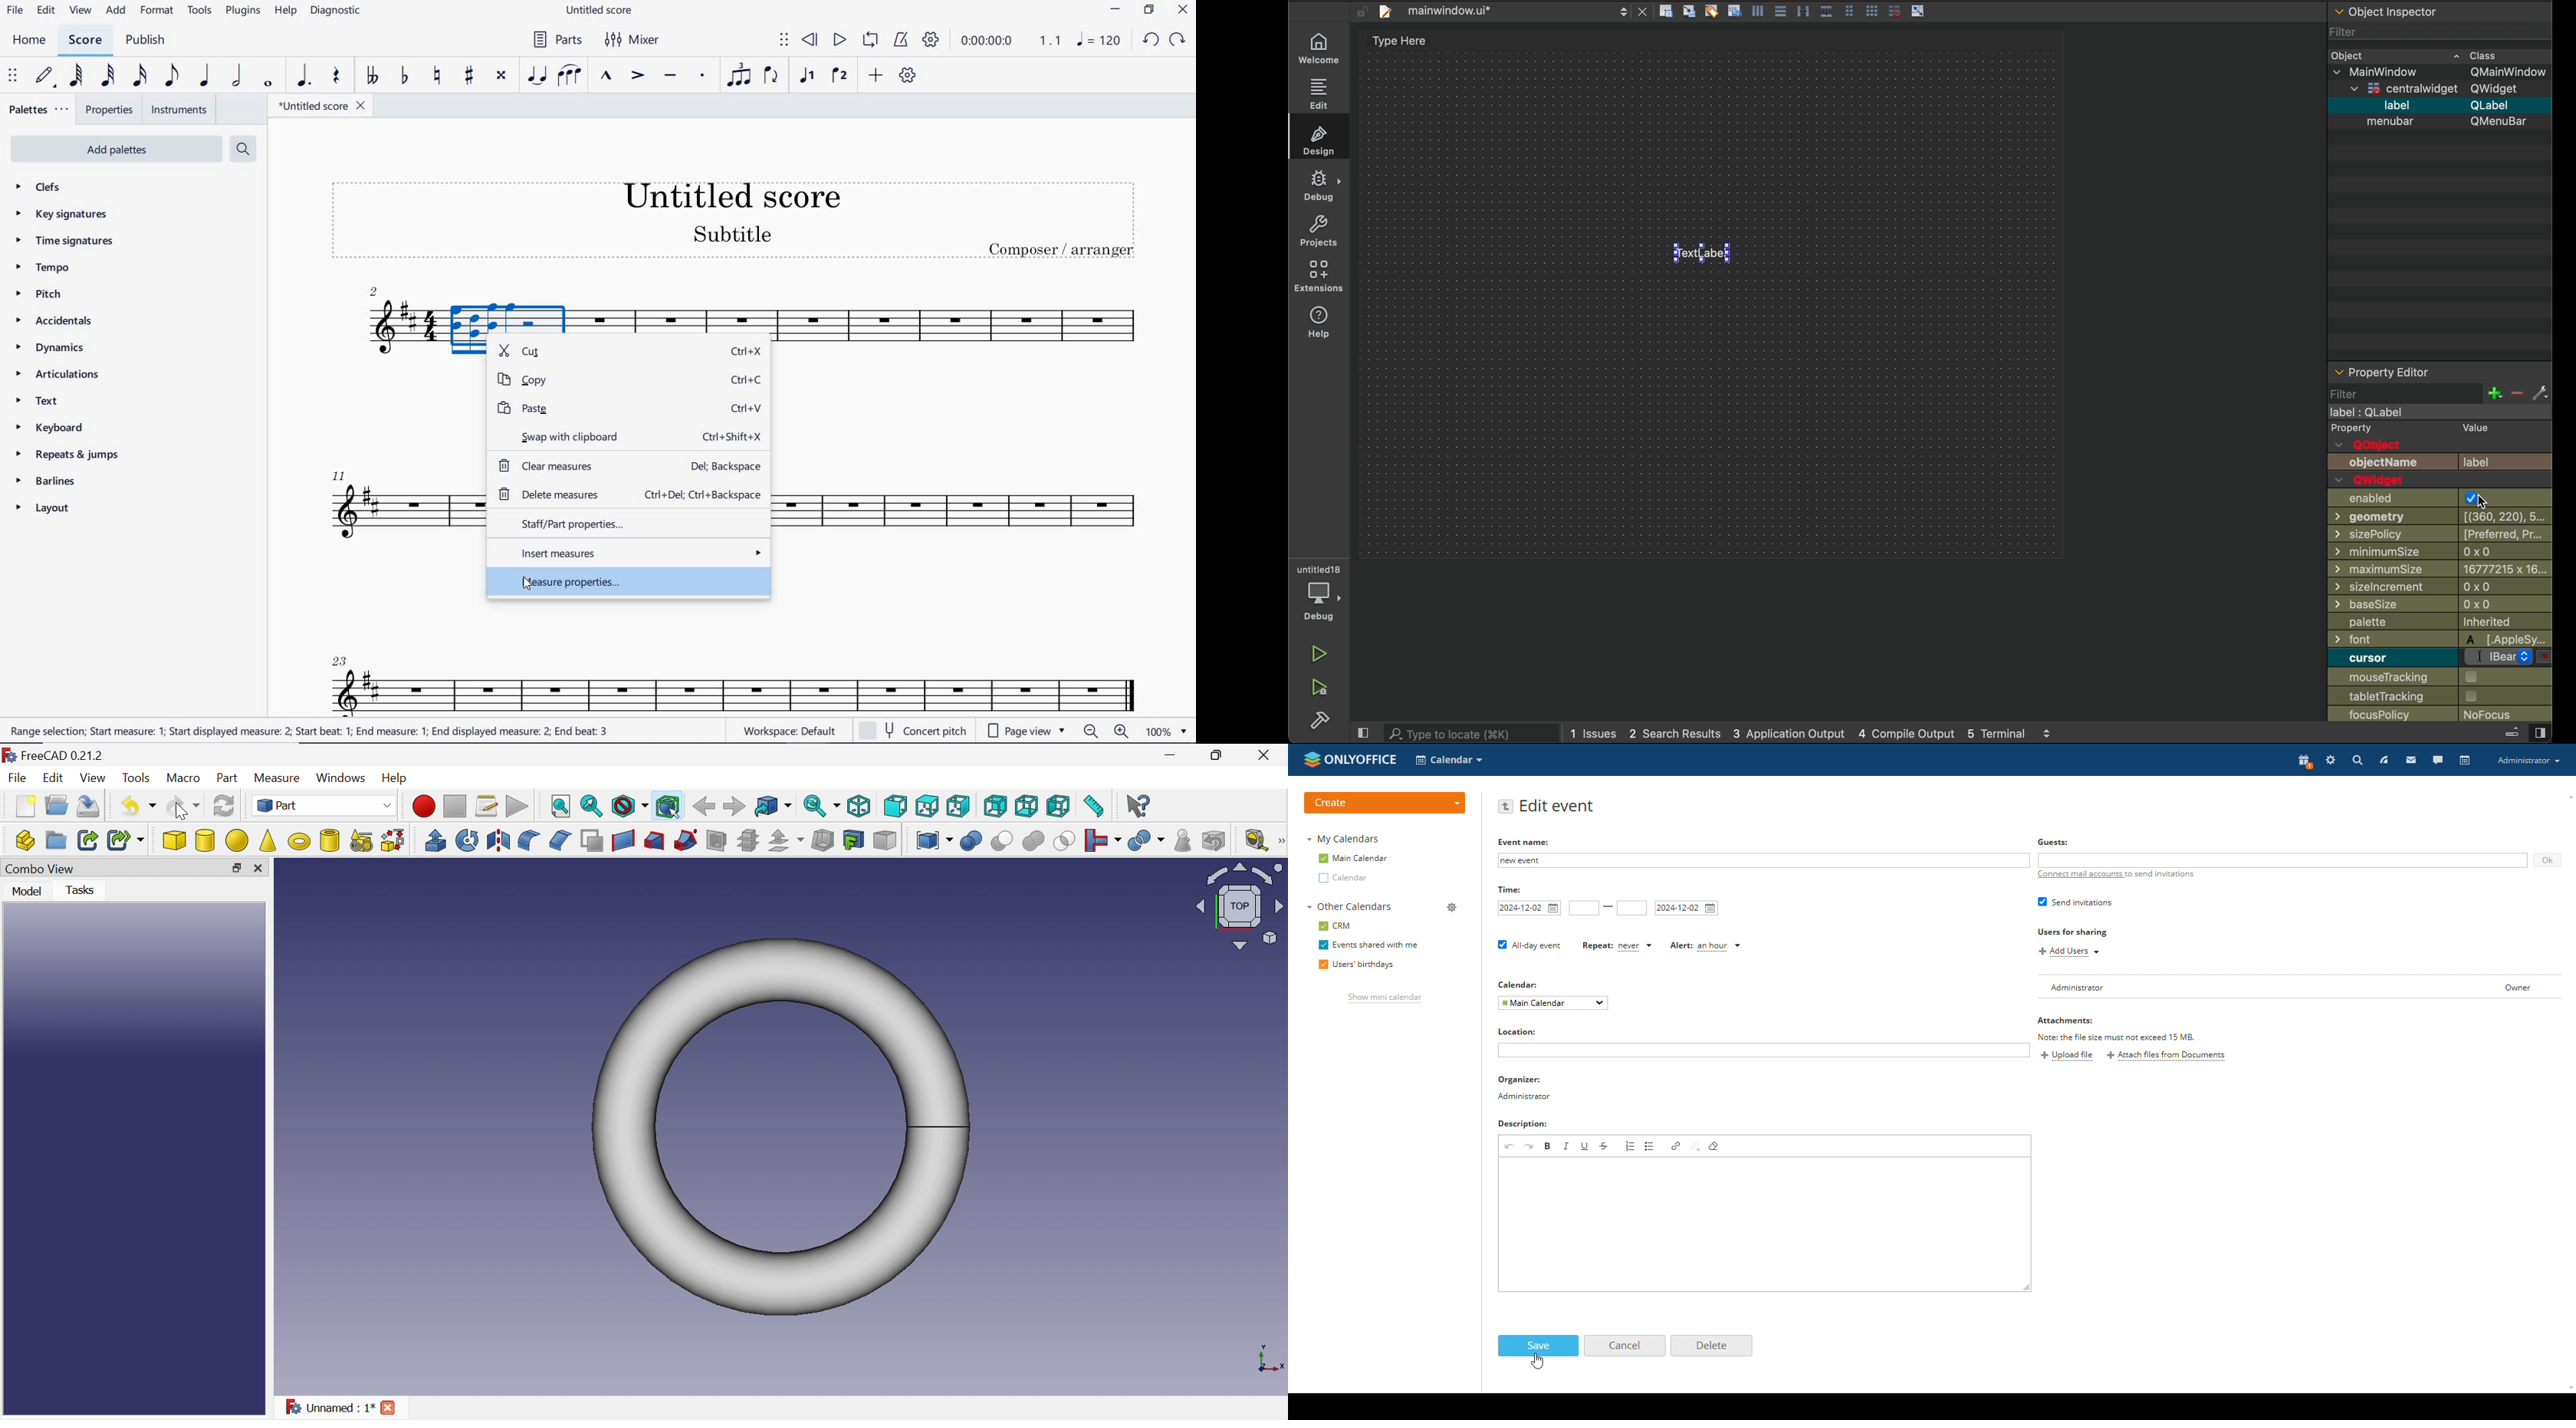  What do you see at coordinates (425, 807) in the screenshot?
I see `Macro recording...` at bounding box center [425, 807].